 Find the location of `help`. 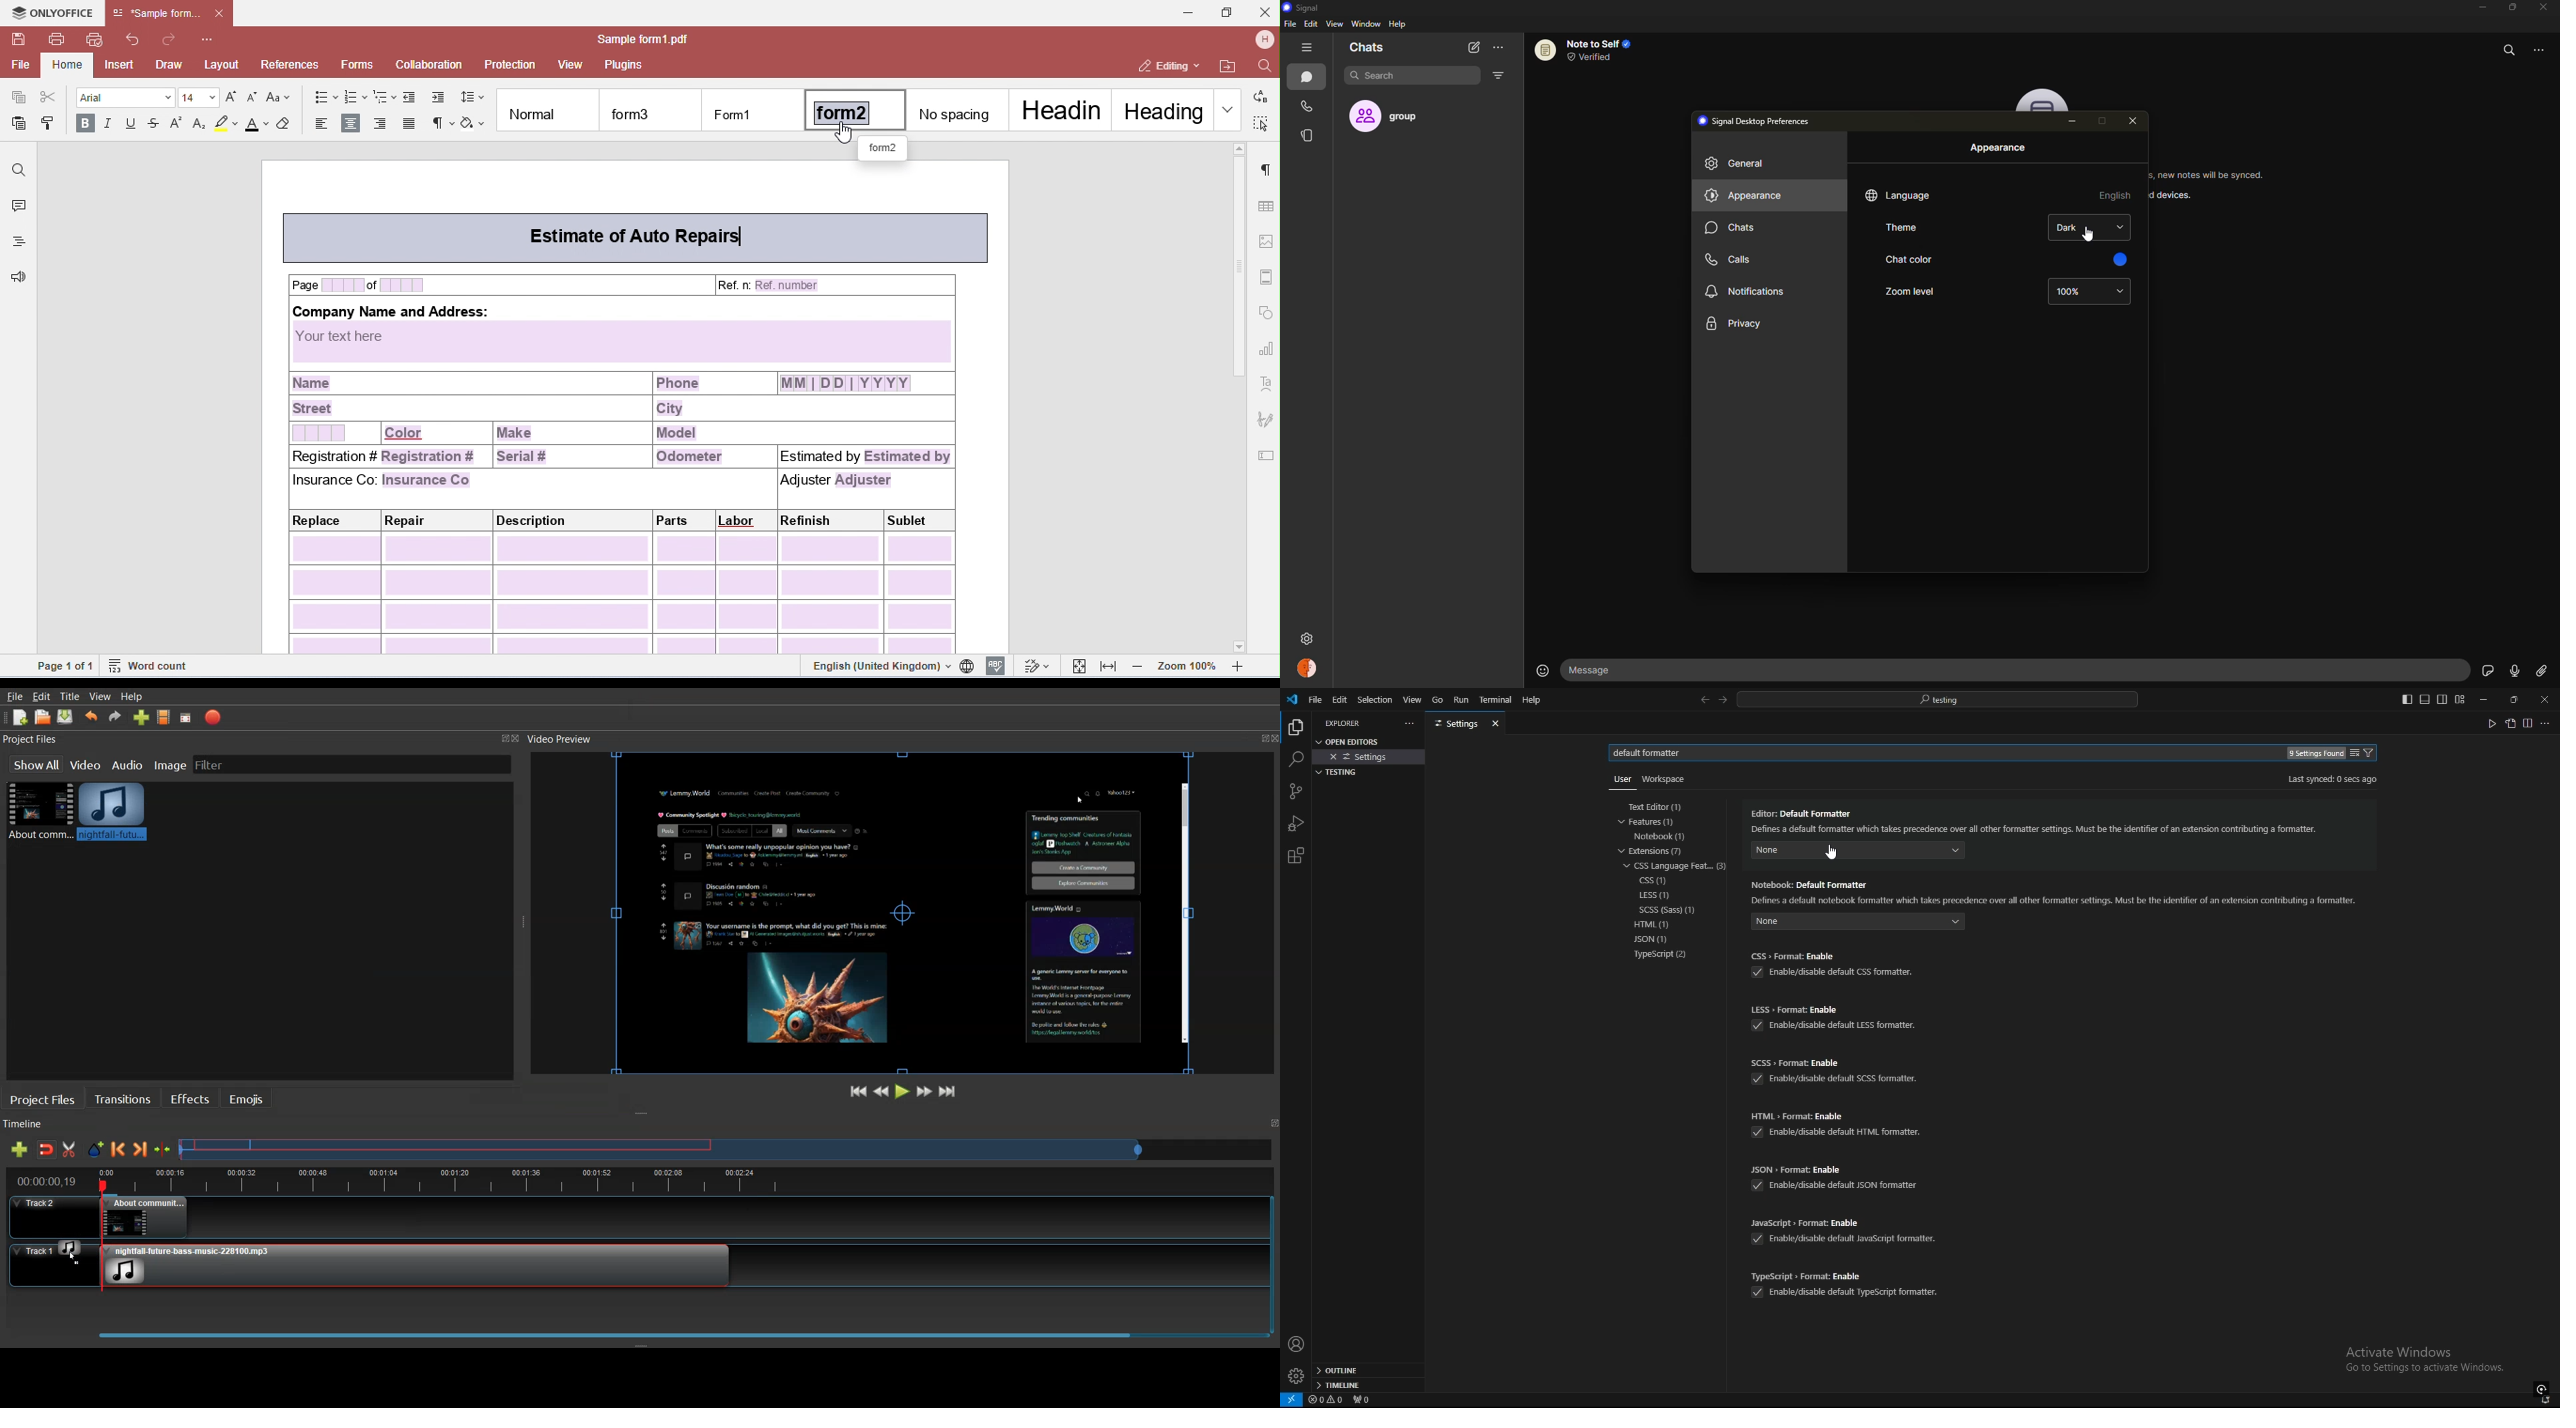

help is located at coordinates (1537, 700).